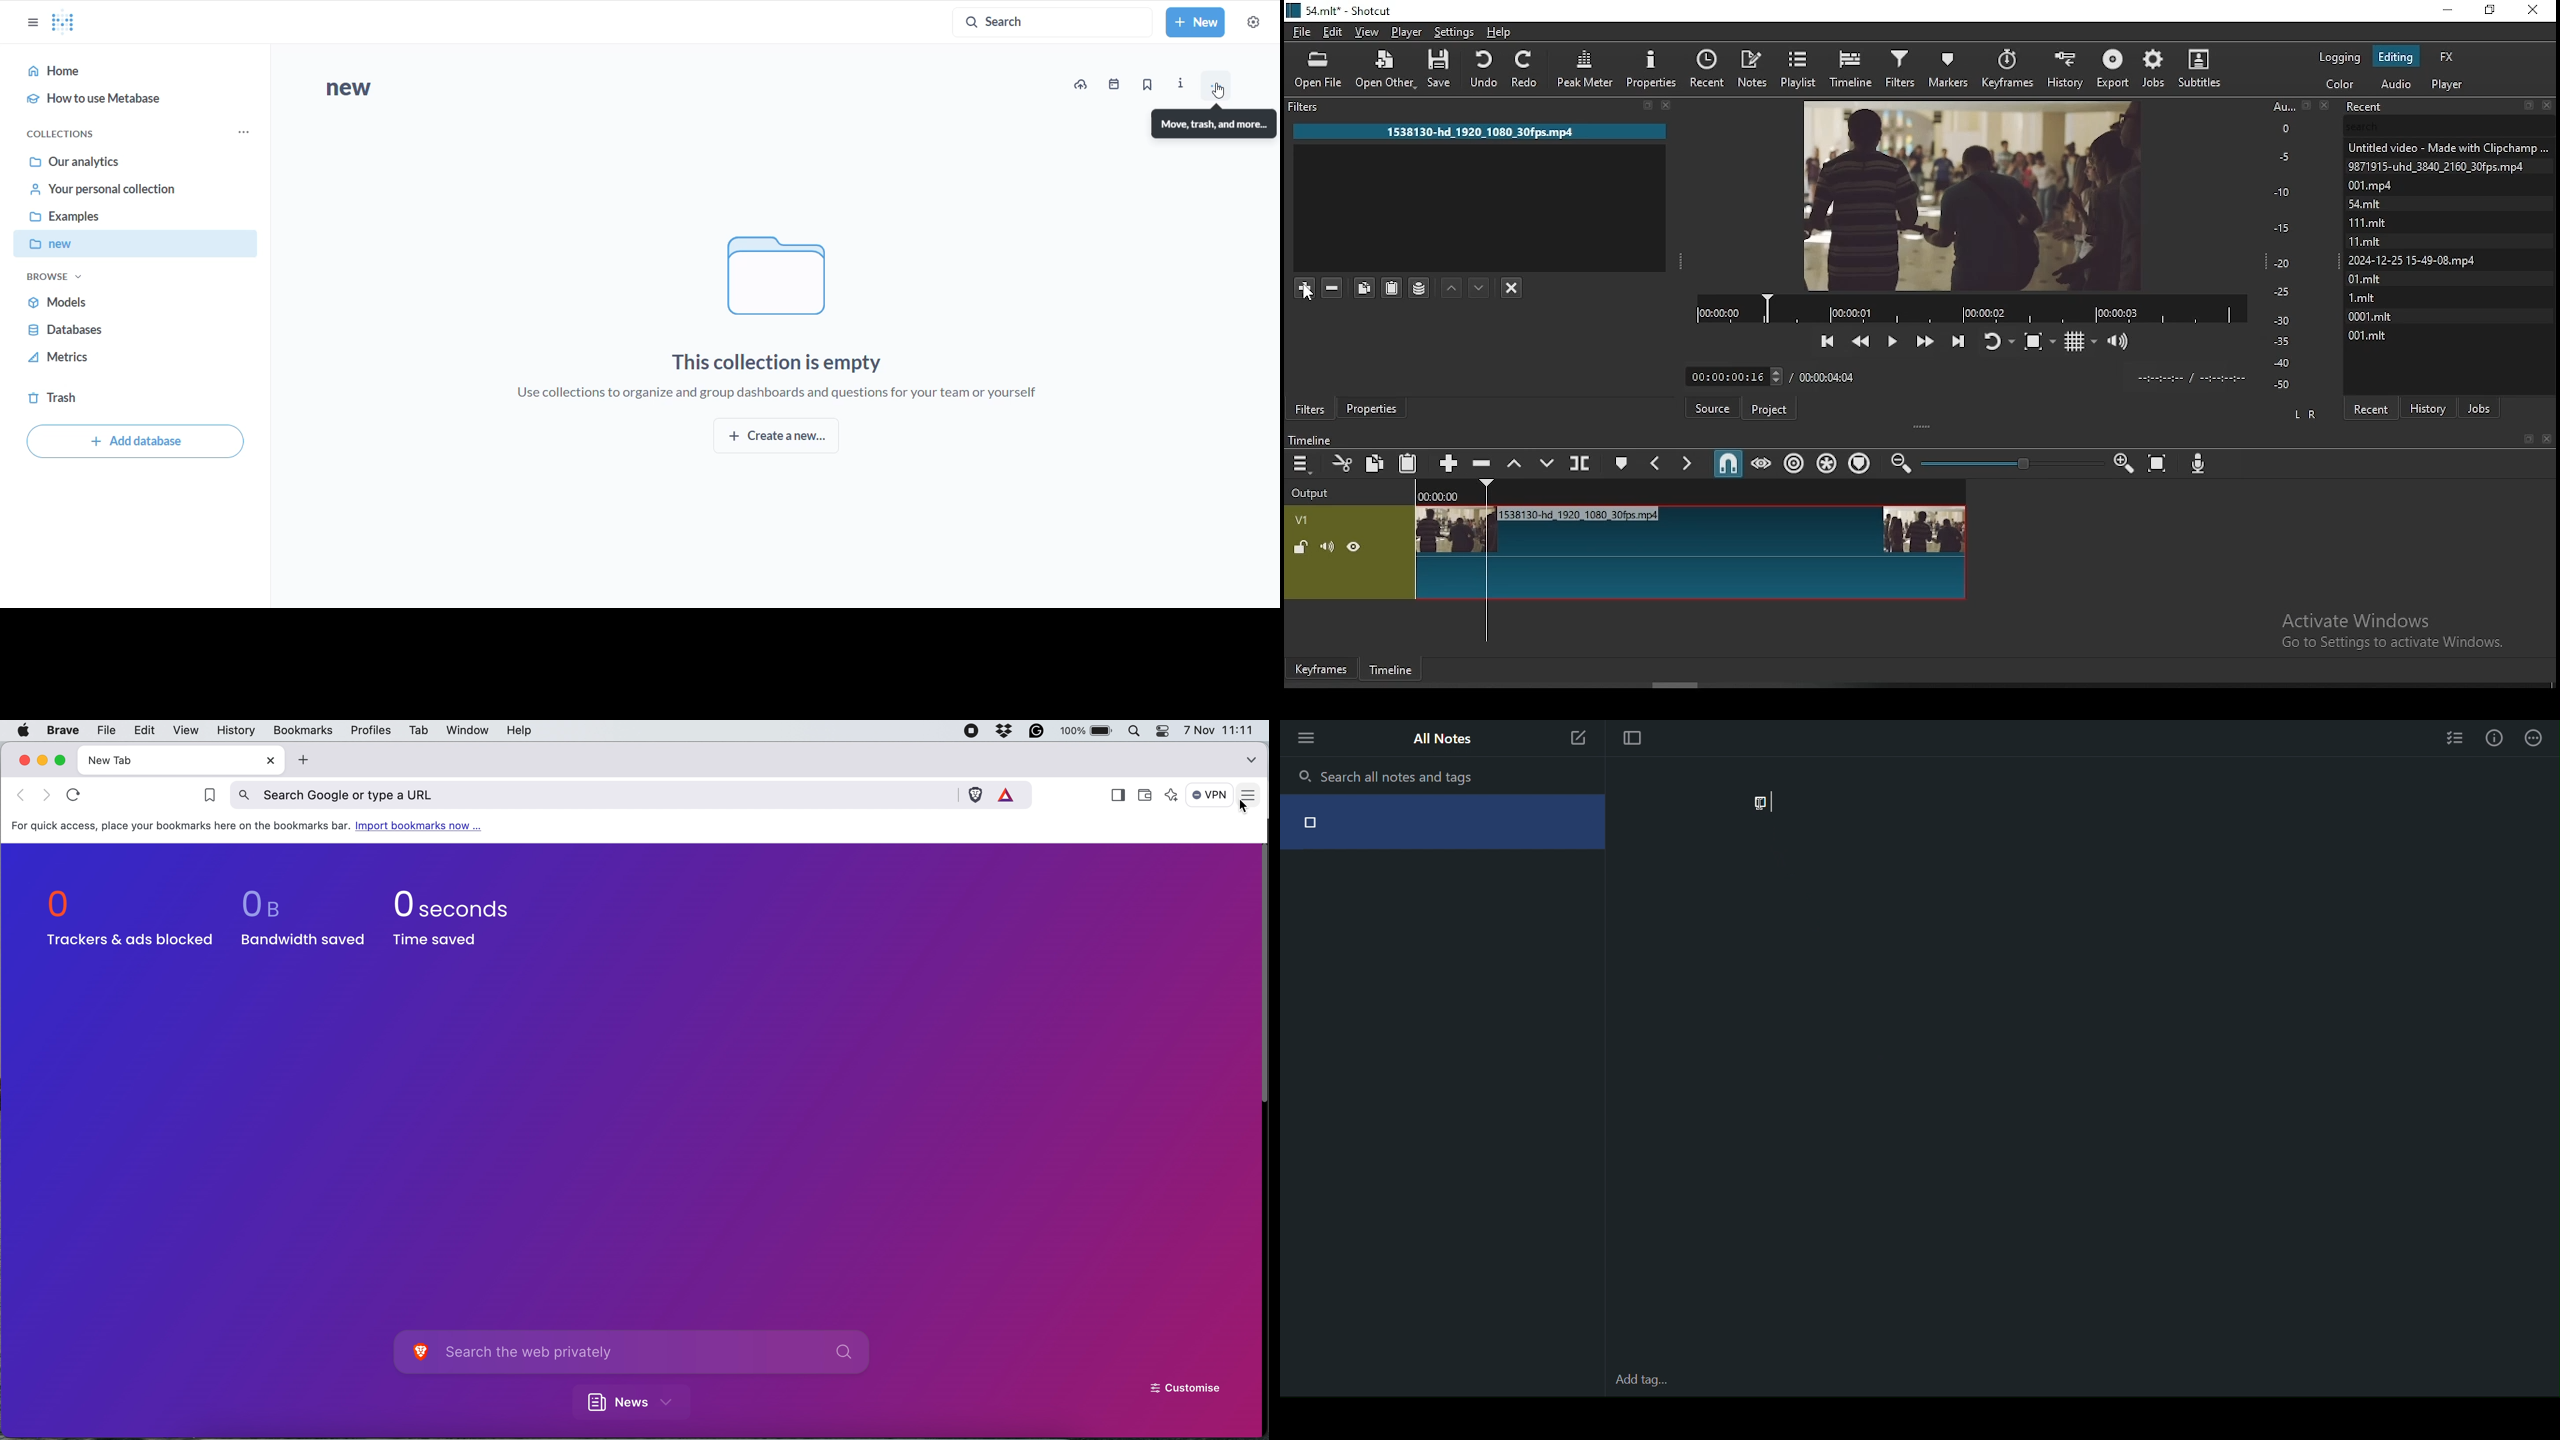  What do you see at coordinates (180, 826) in the screenshot?
I see `For quick access, place your bookmarks here on the bookmarks bar.` at bounding box center [180, 826].